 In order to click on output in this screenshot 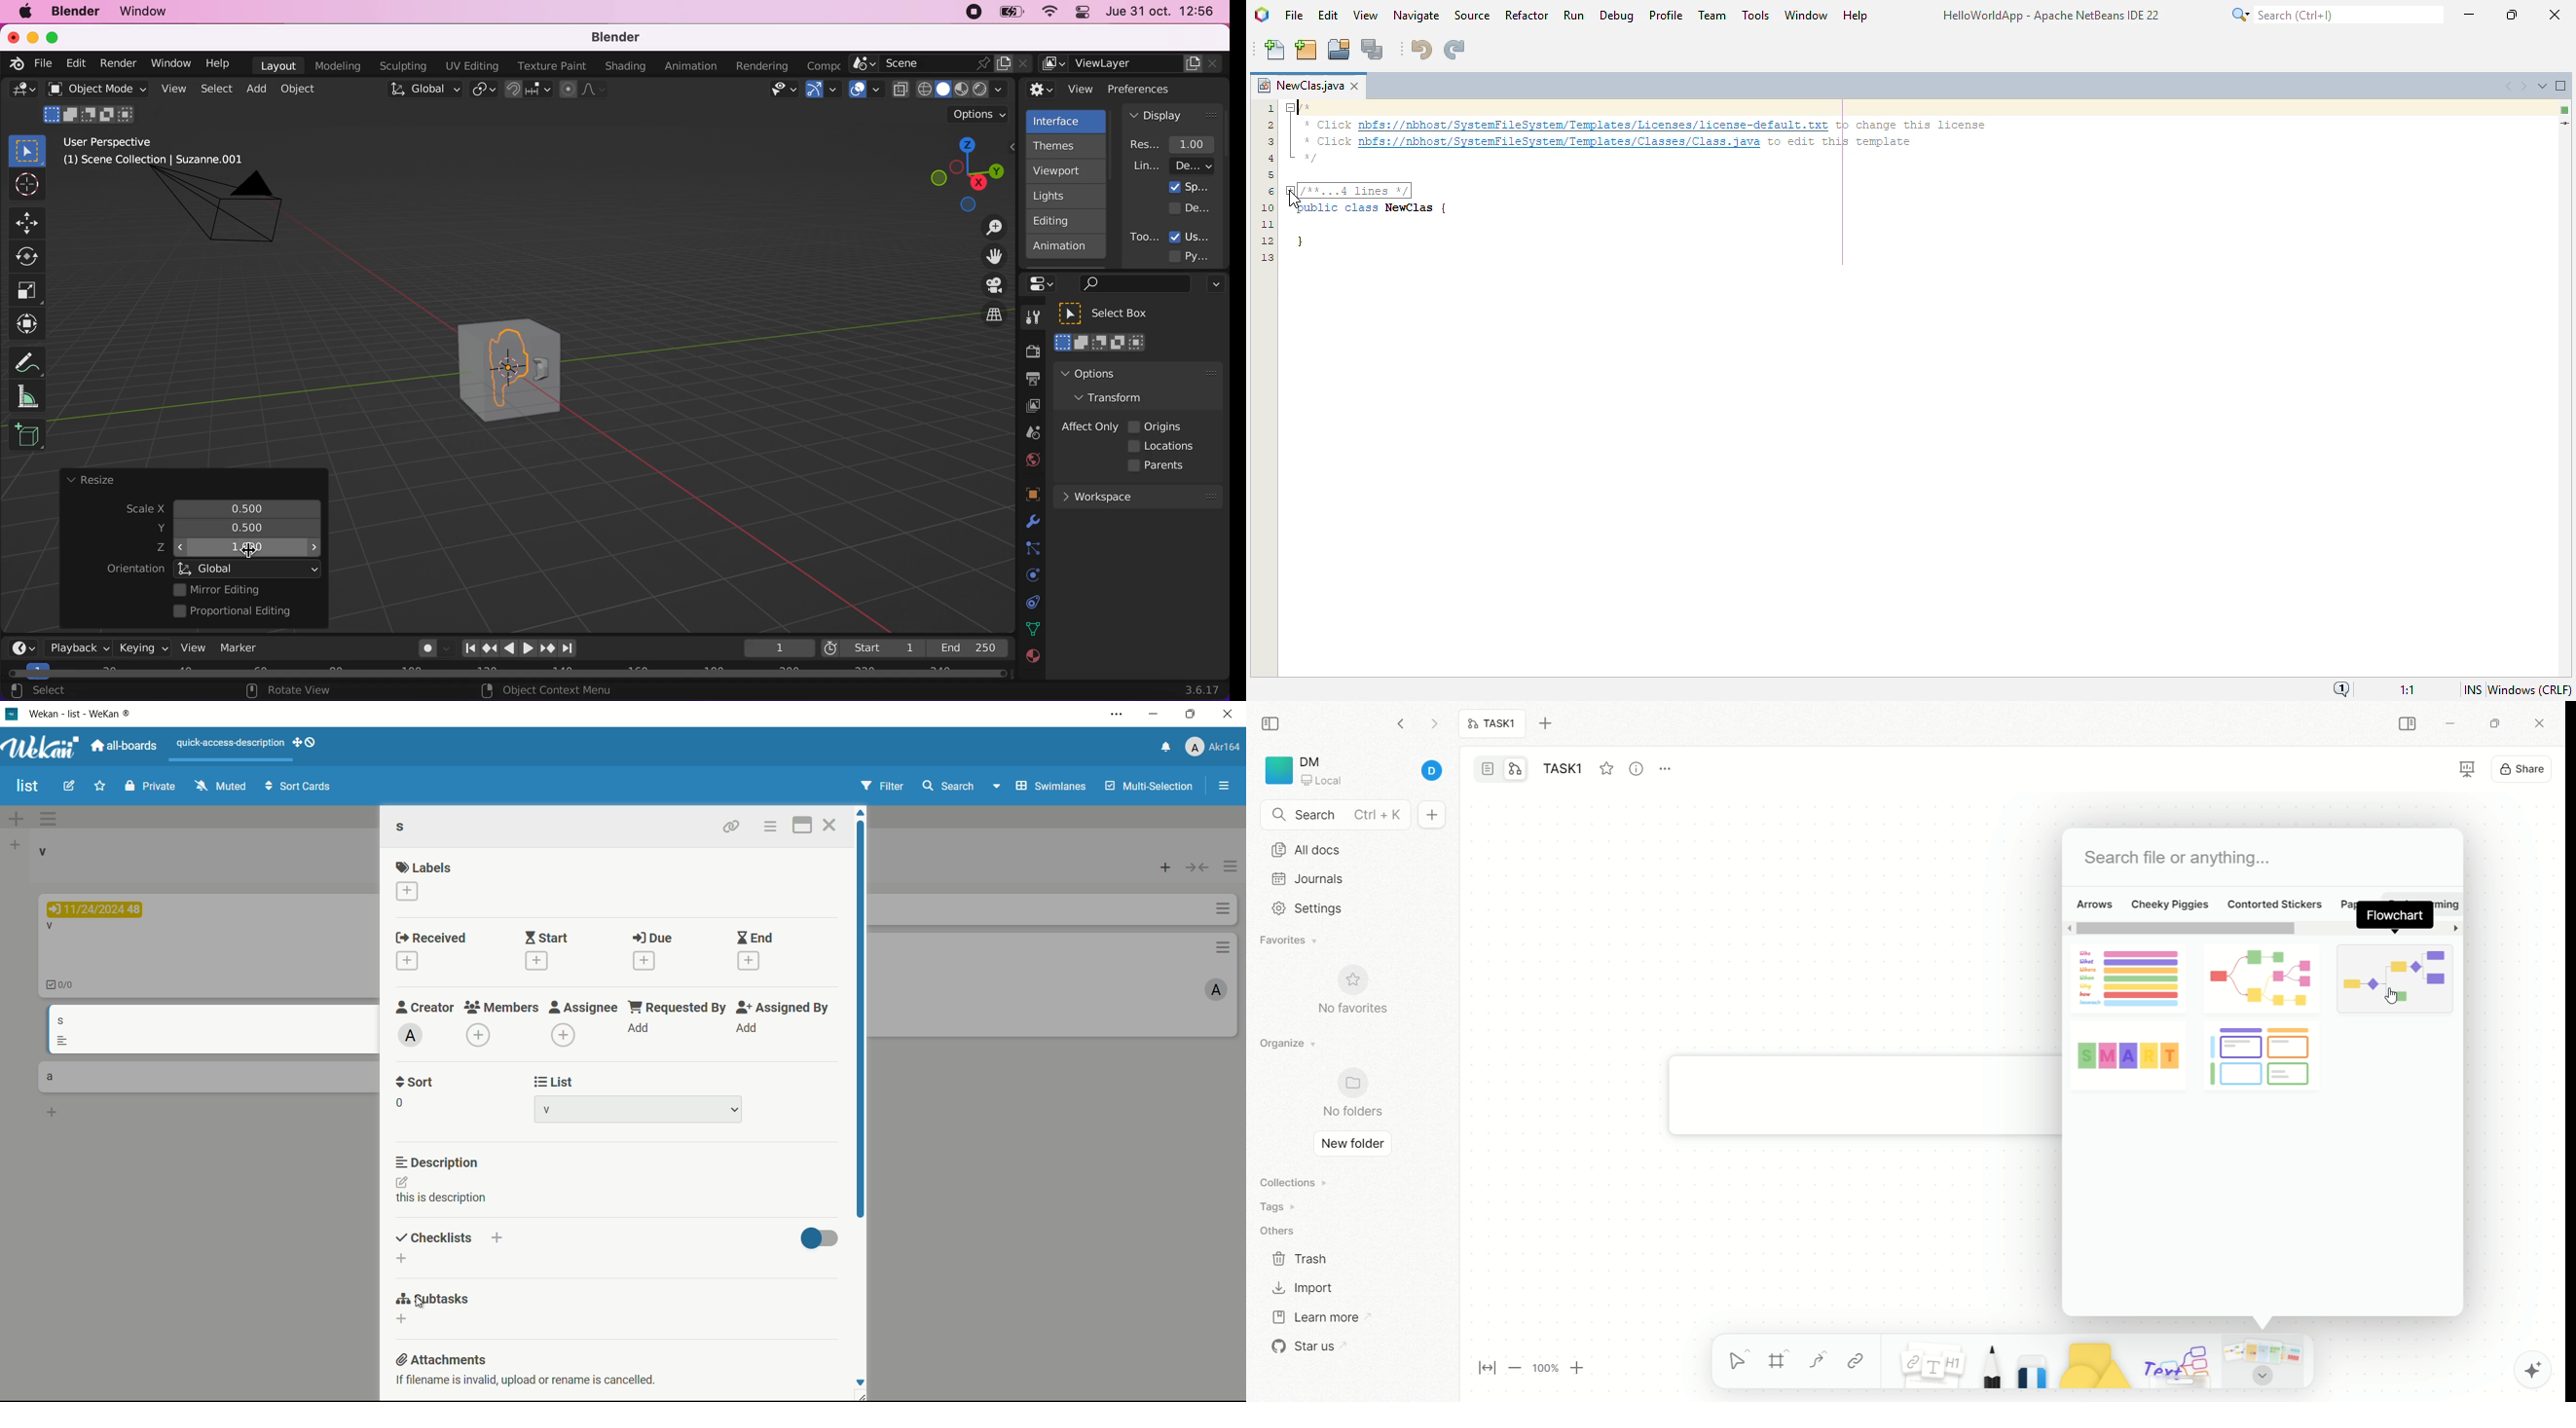, I will do `click(1027, 380)`.